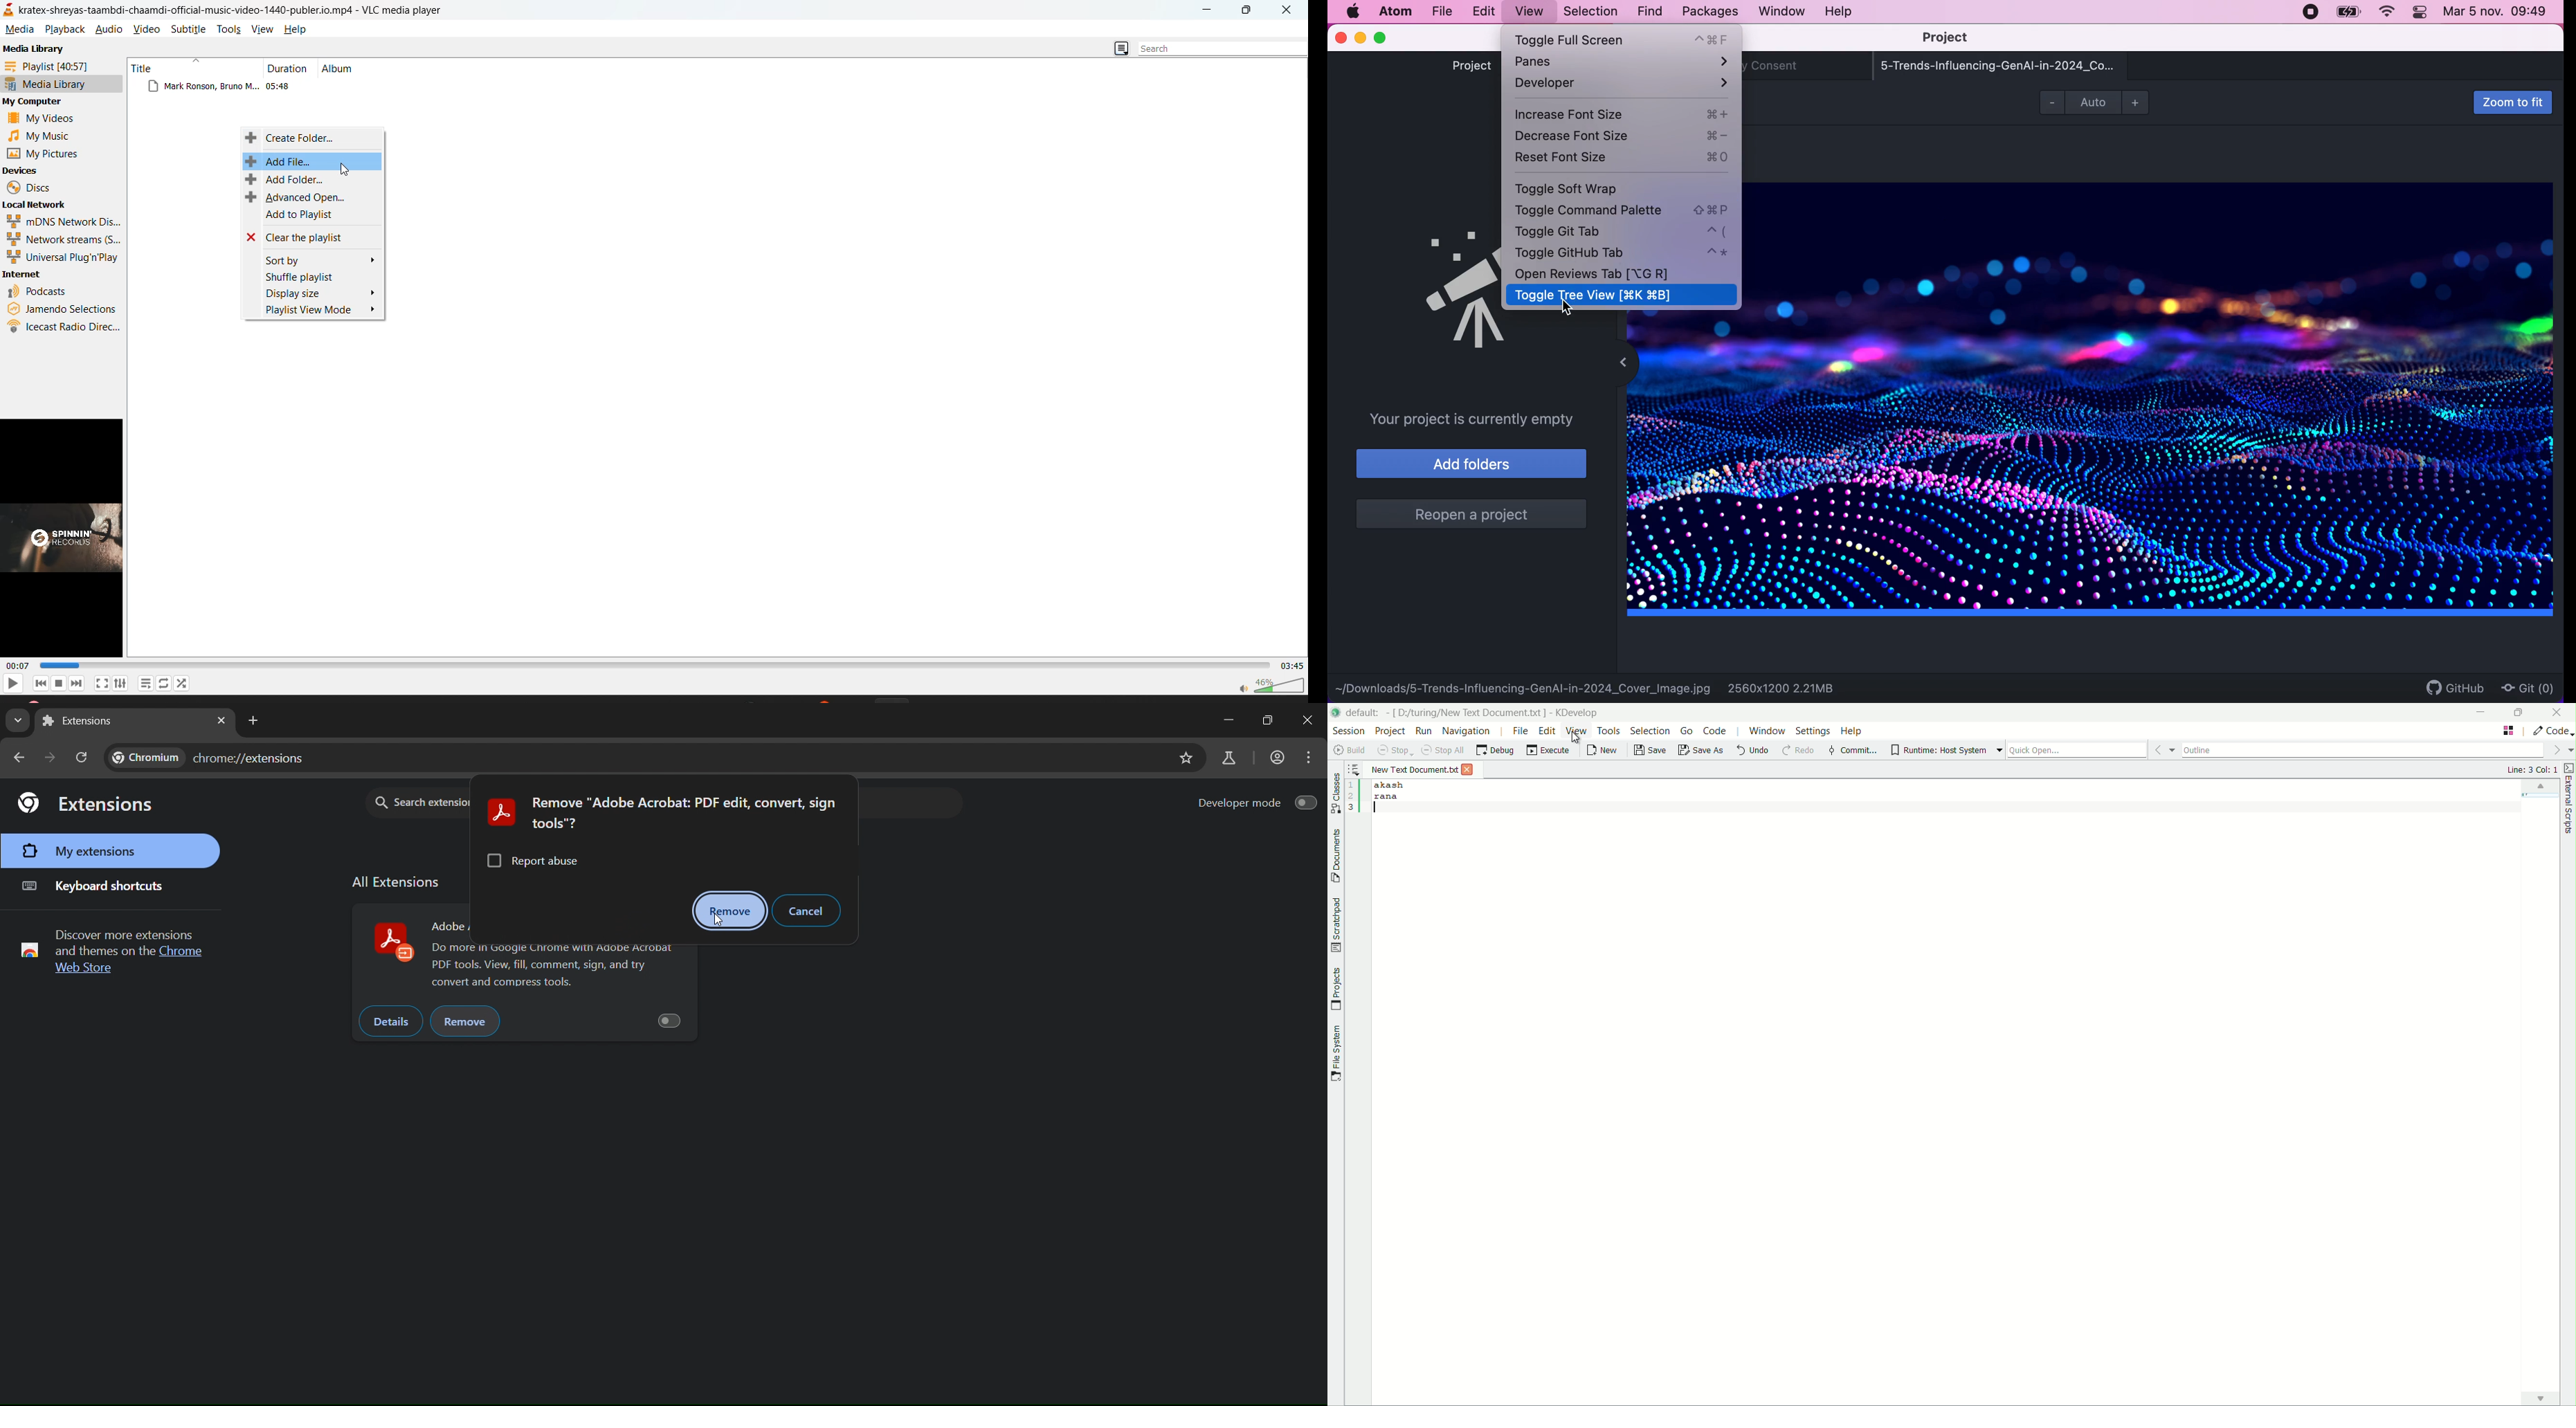 This screenshot has height=1428, width=2576. What do you see at coordinates (723, 923) in the screenshot?
I see `cursor` at bounding box center [723, 923].